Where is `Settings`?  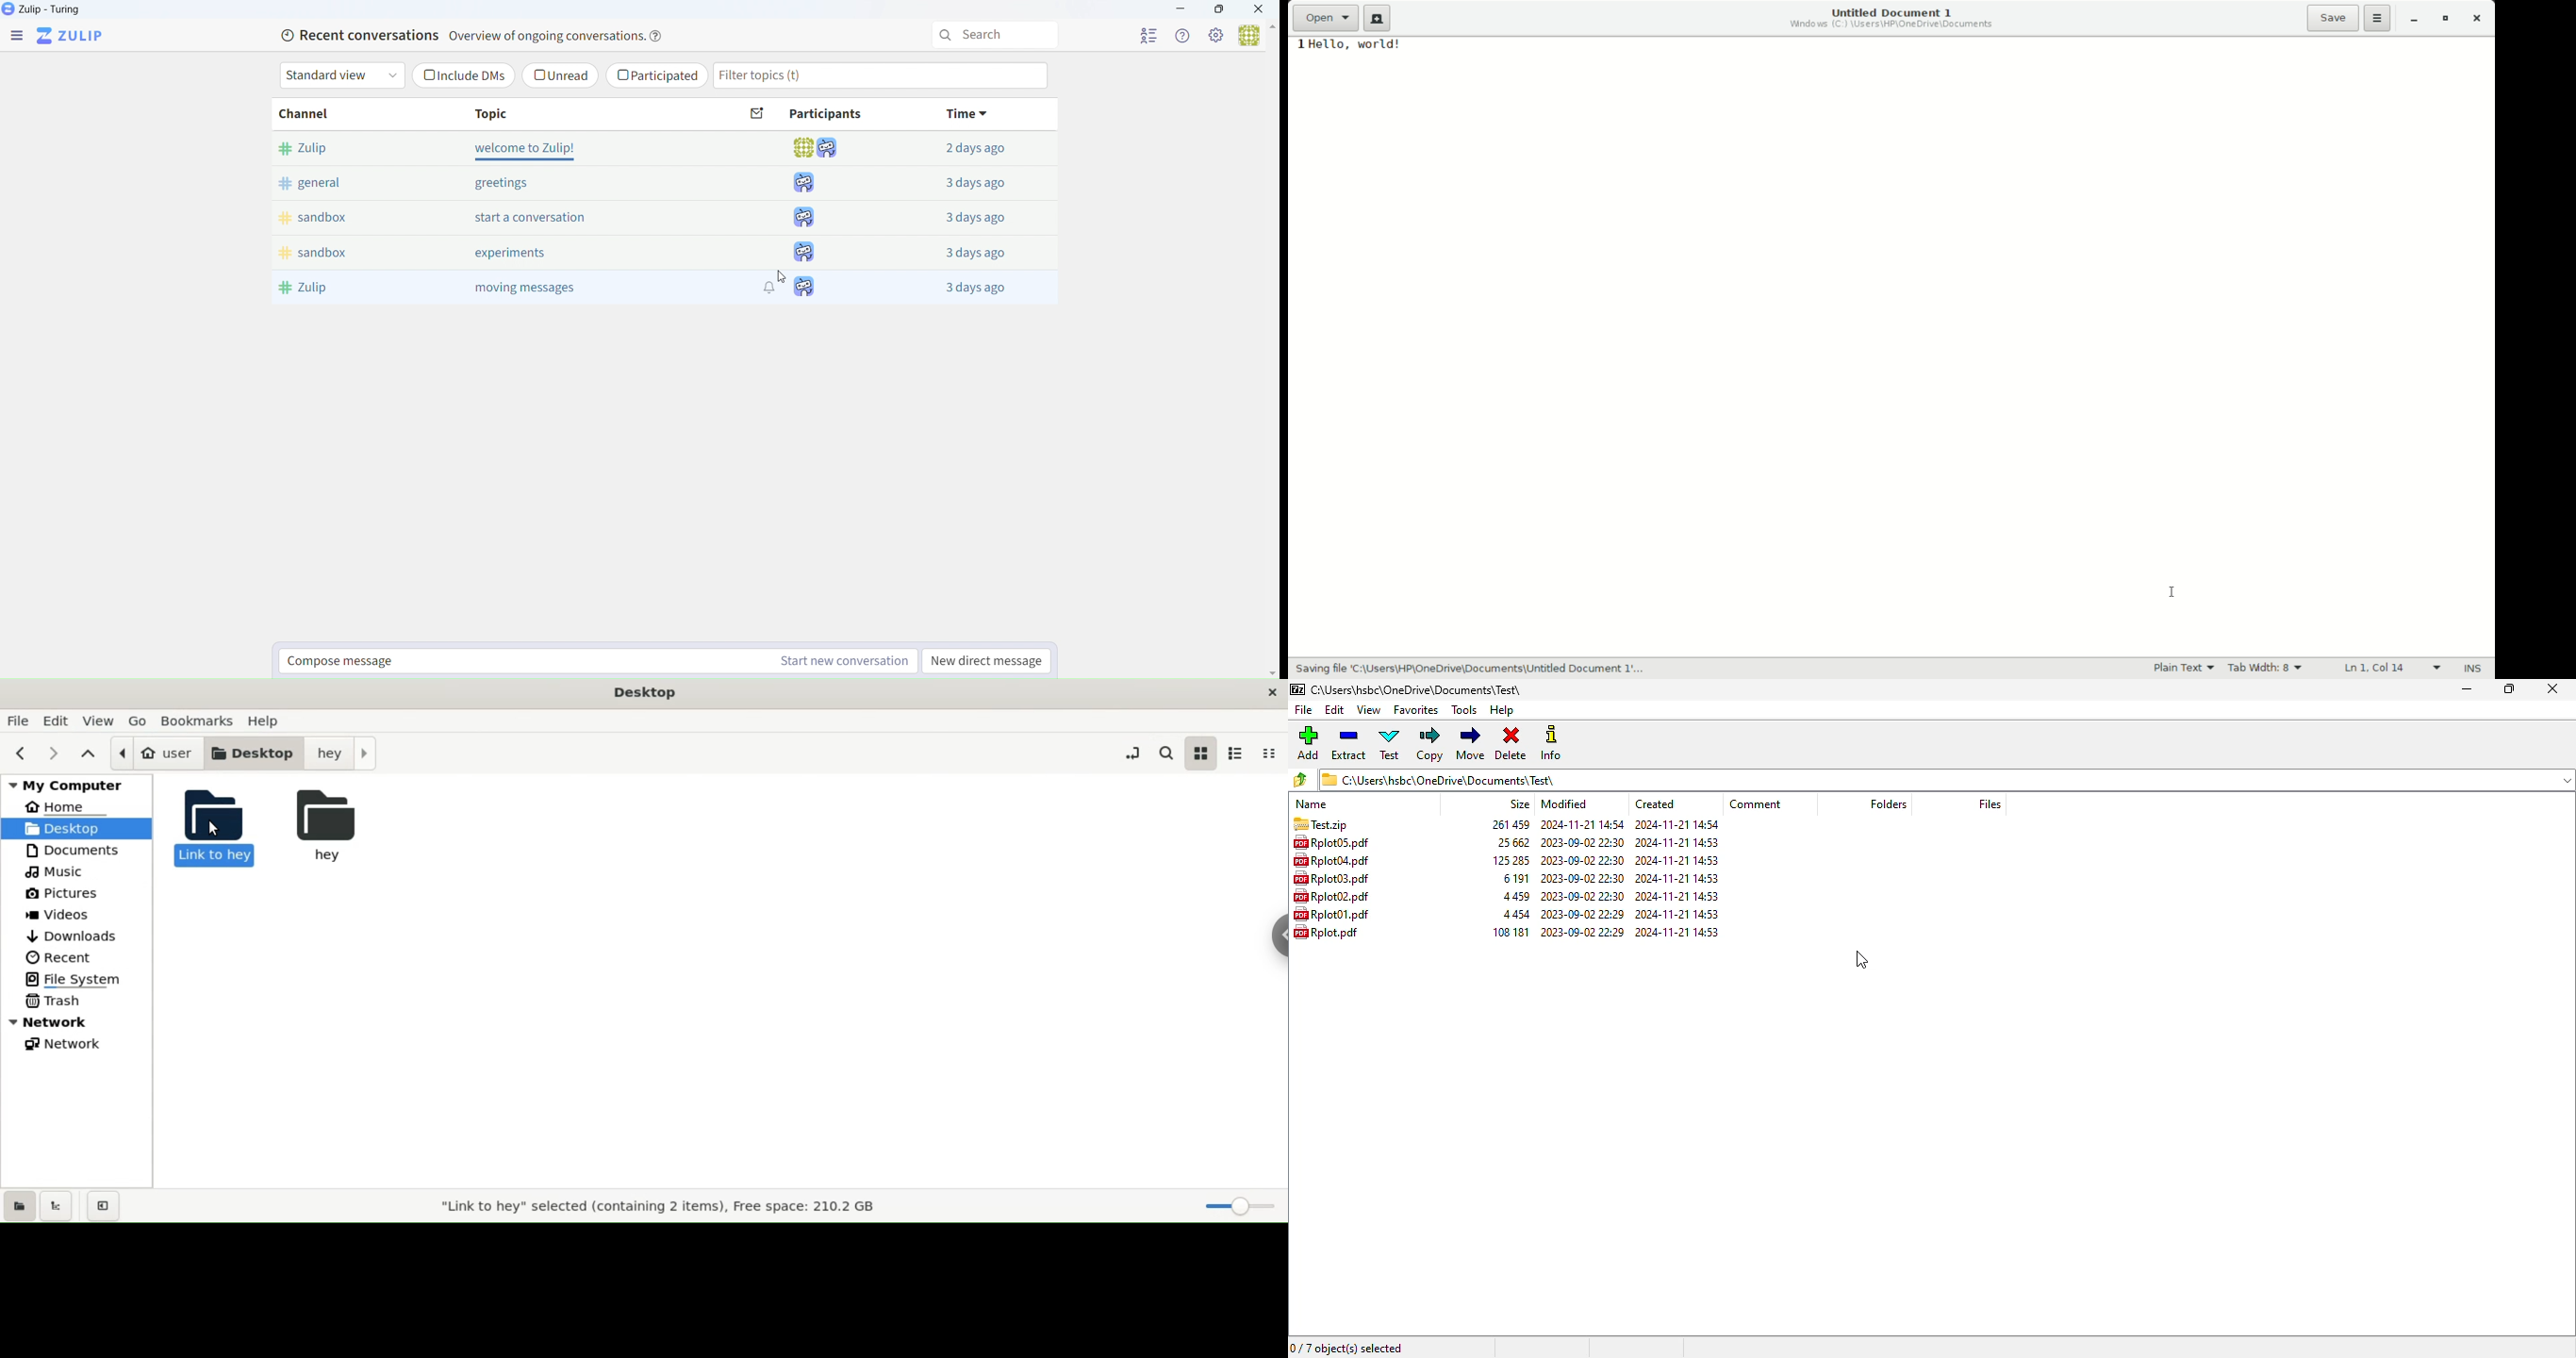
Settings is located at coordinates (1218, 37).